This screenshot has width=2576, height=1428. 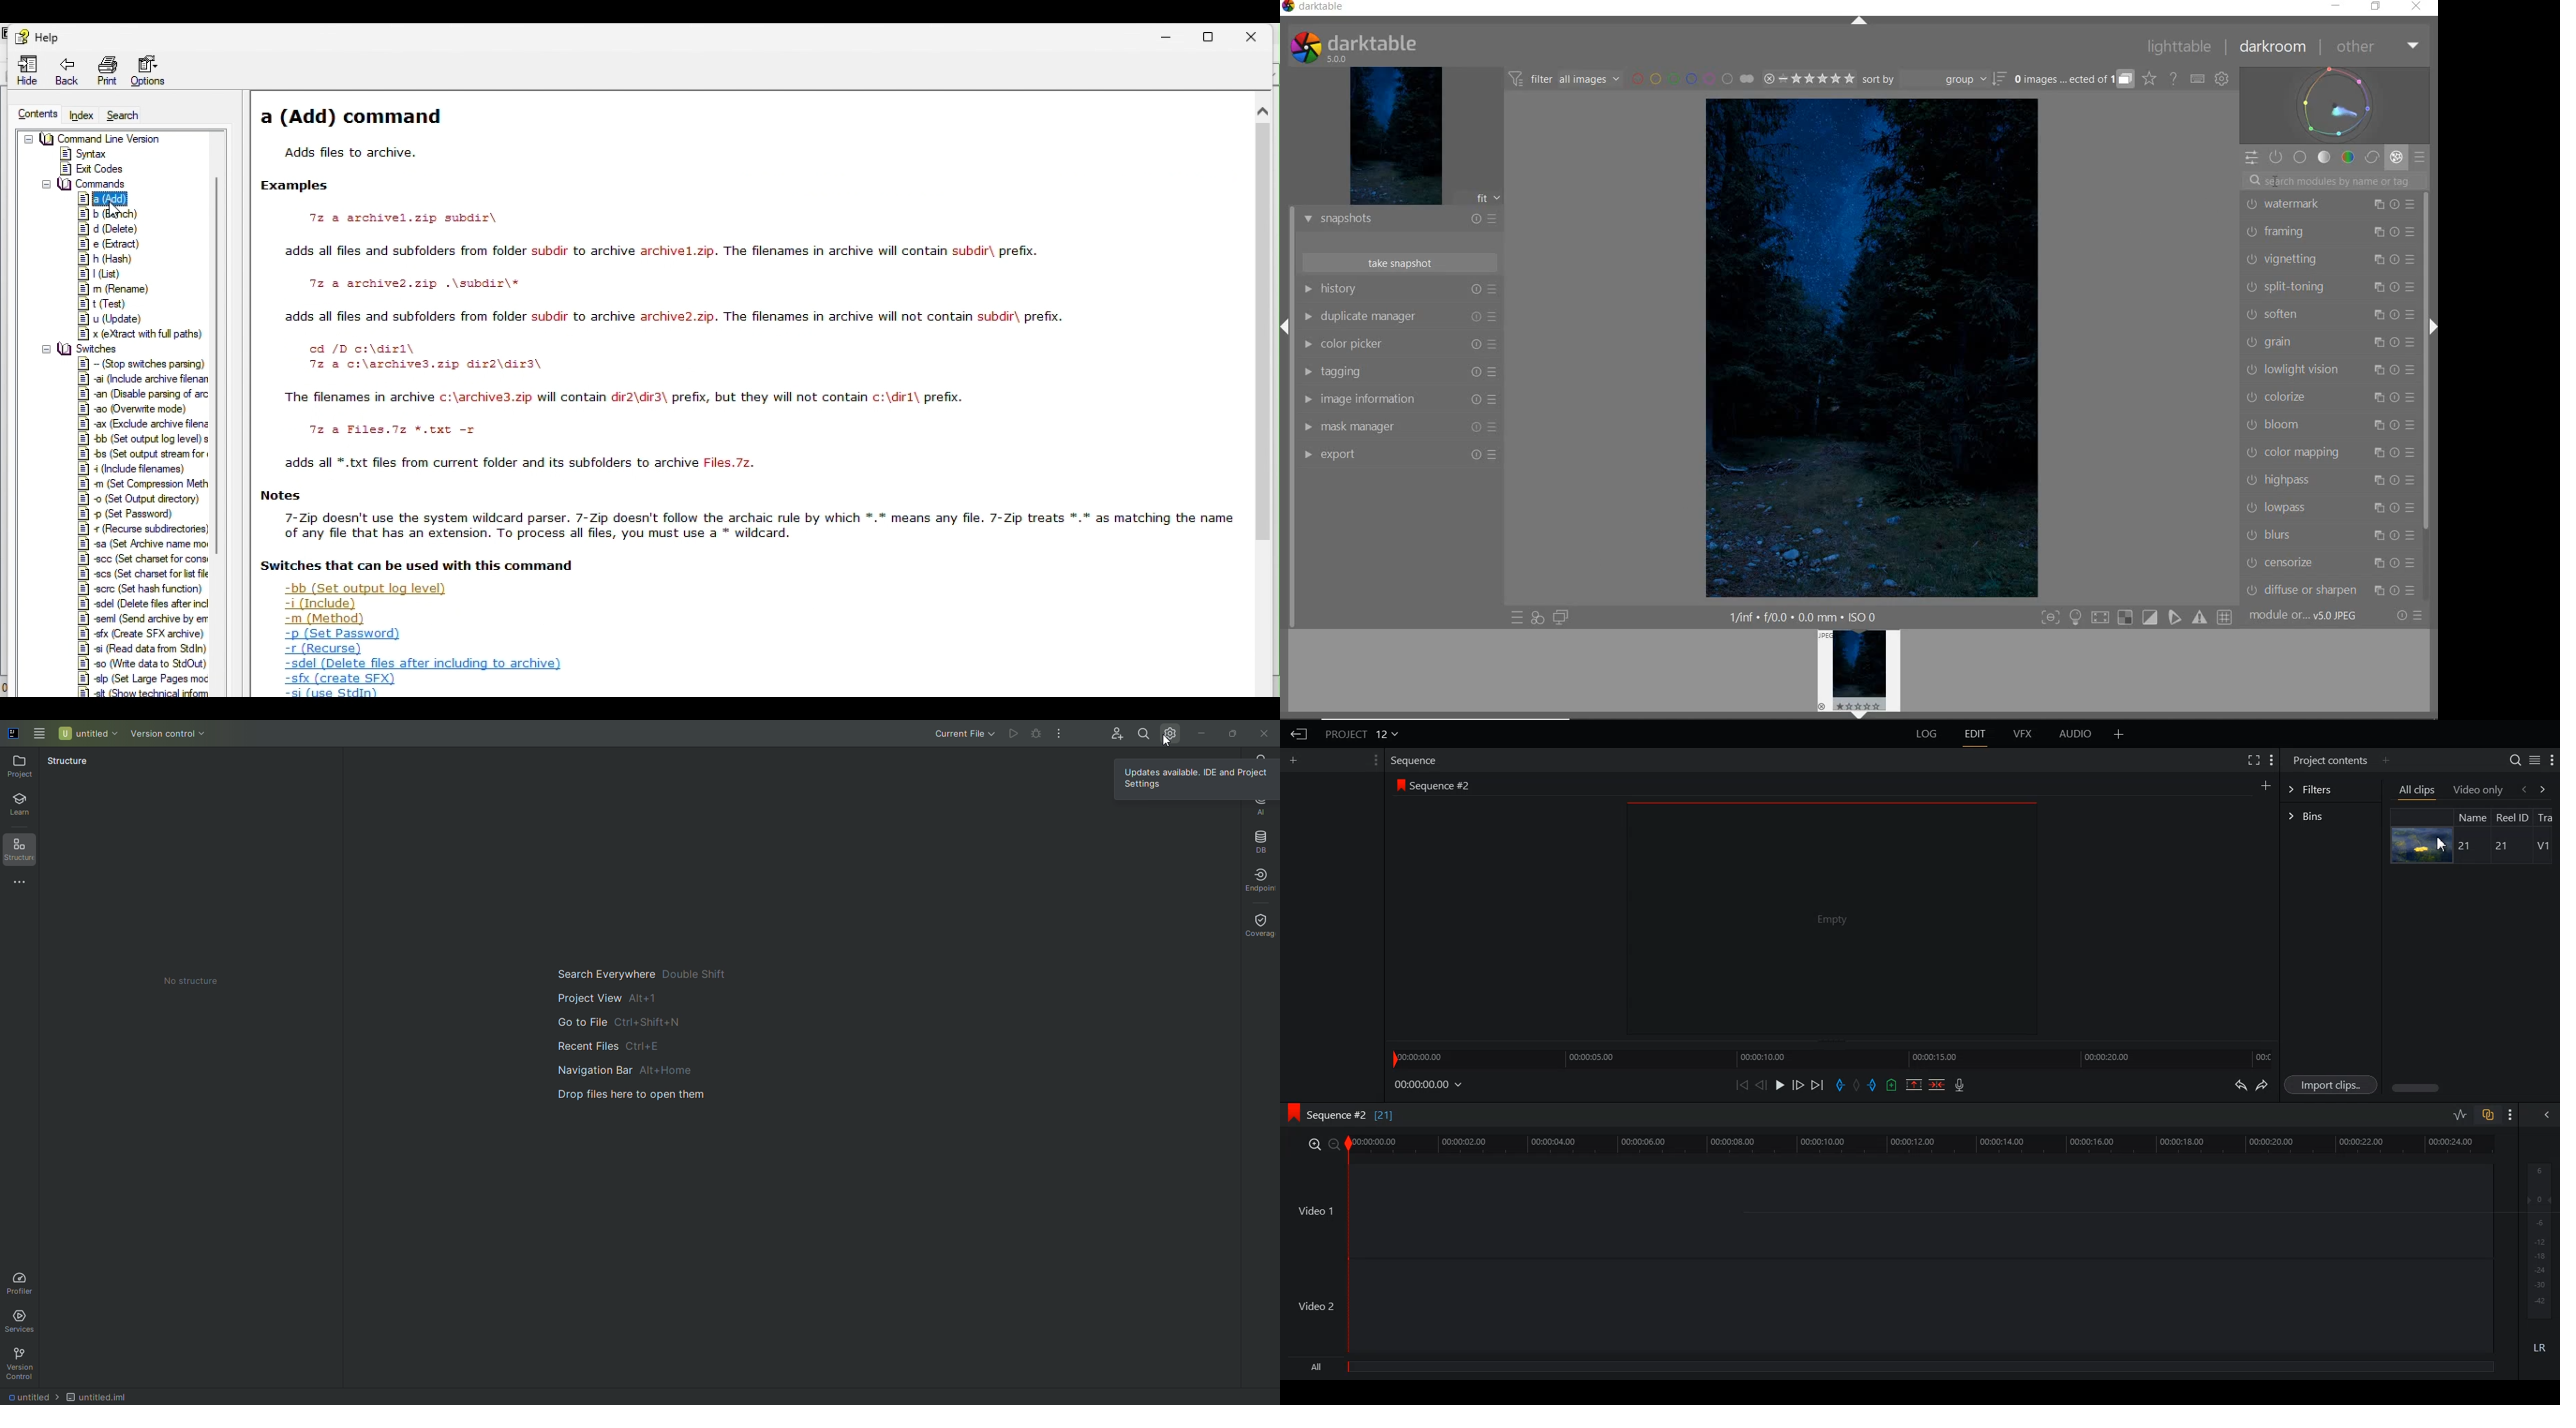 What do you see at coordinates (2548, 816) in the screenshot?
I see `Tra` at bounding box center [2548, 816].